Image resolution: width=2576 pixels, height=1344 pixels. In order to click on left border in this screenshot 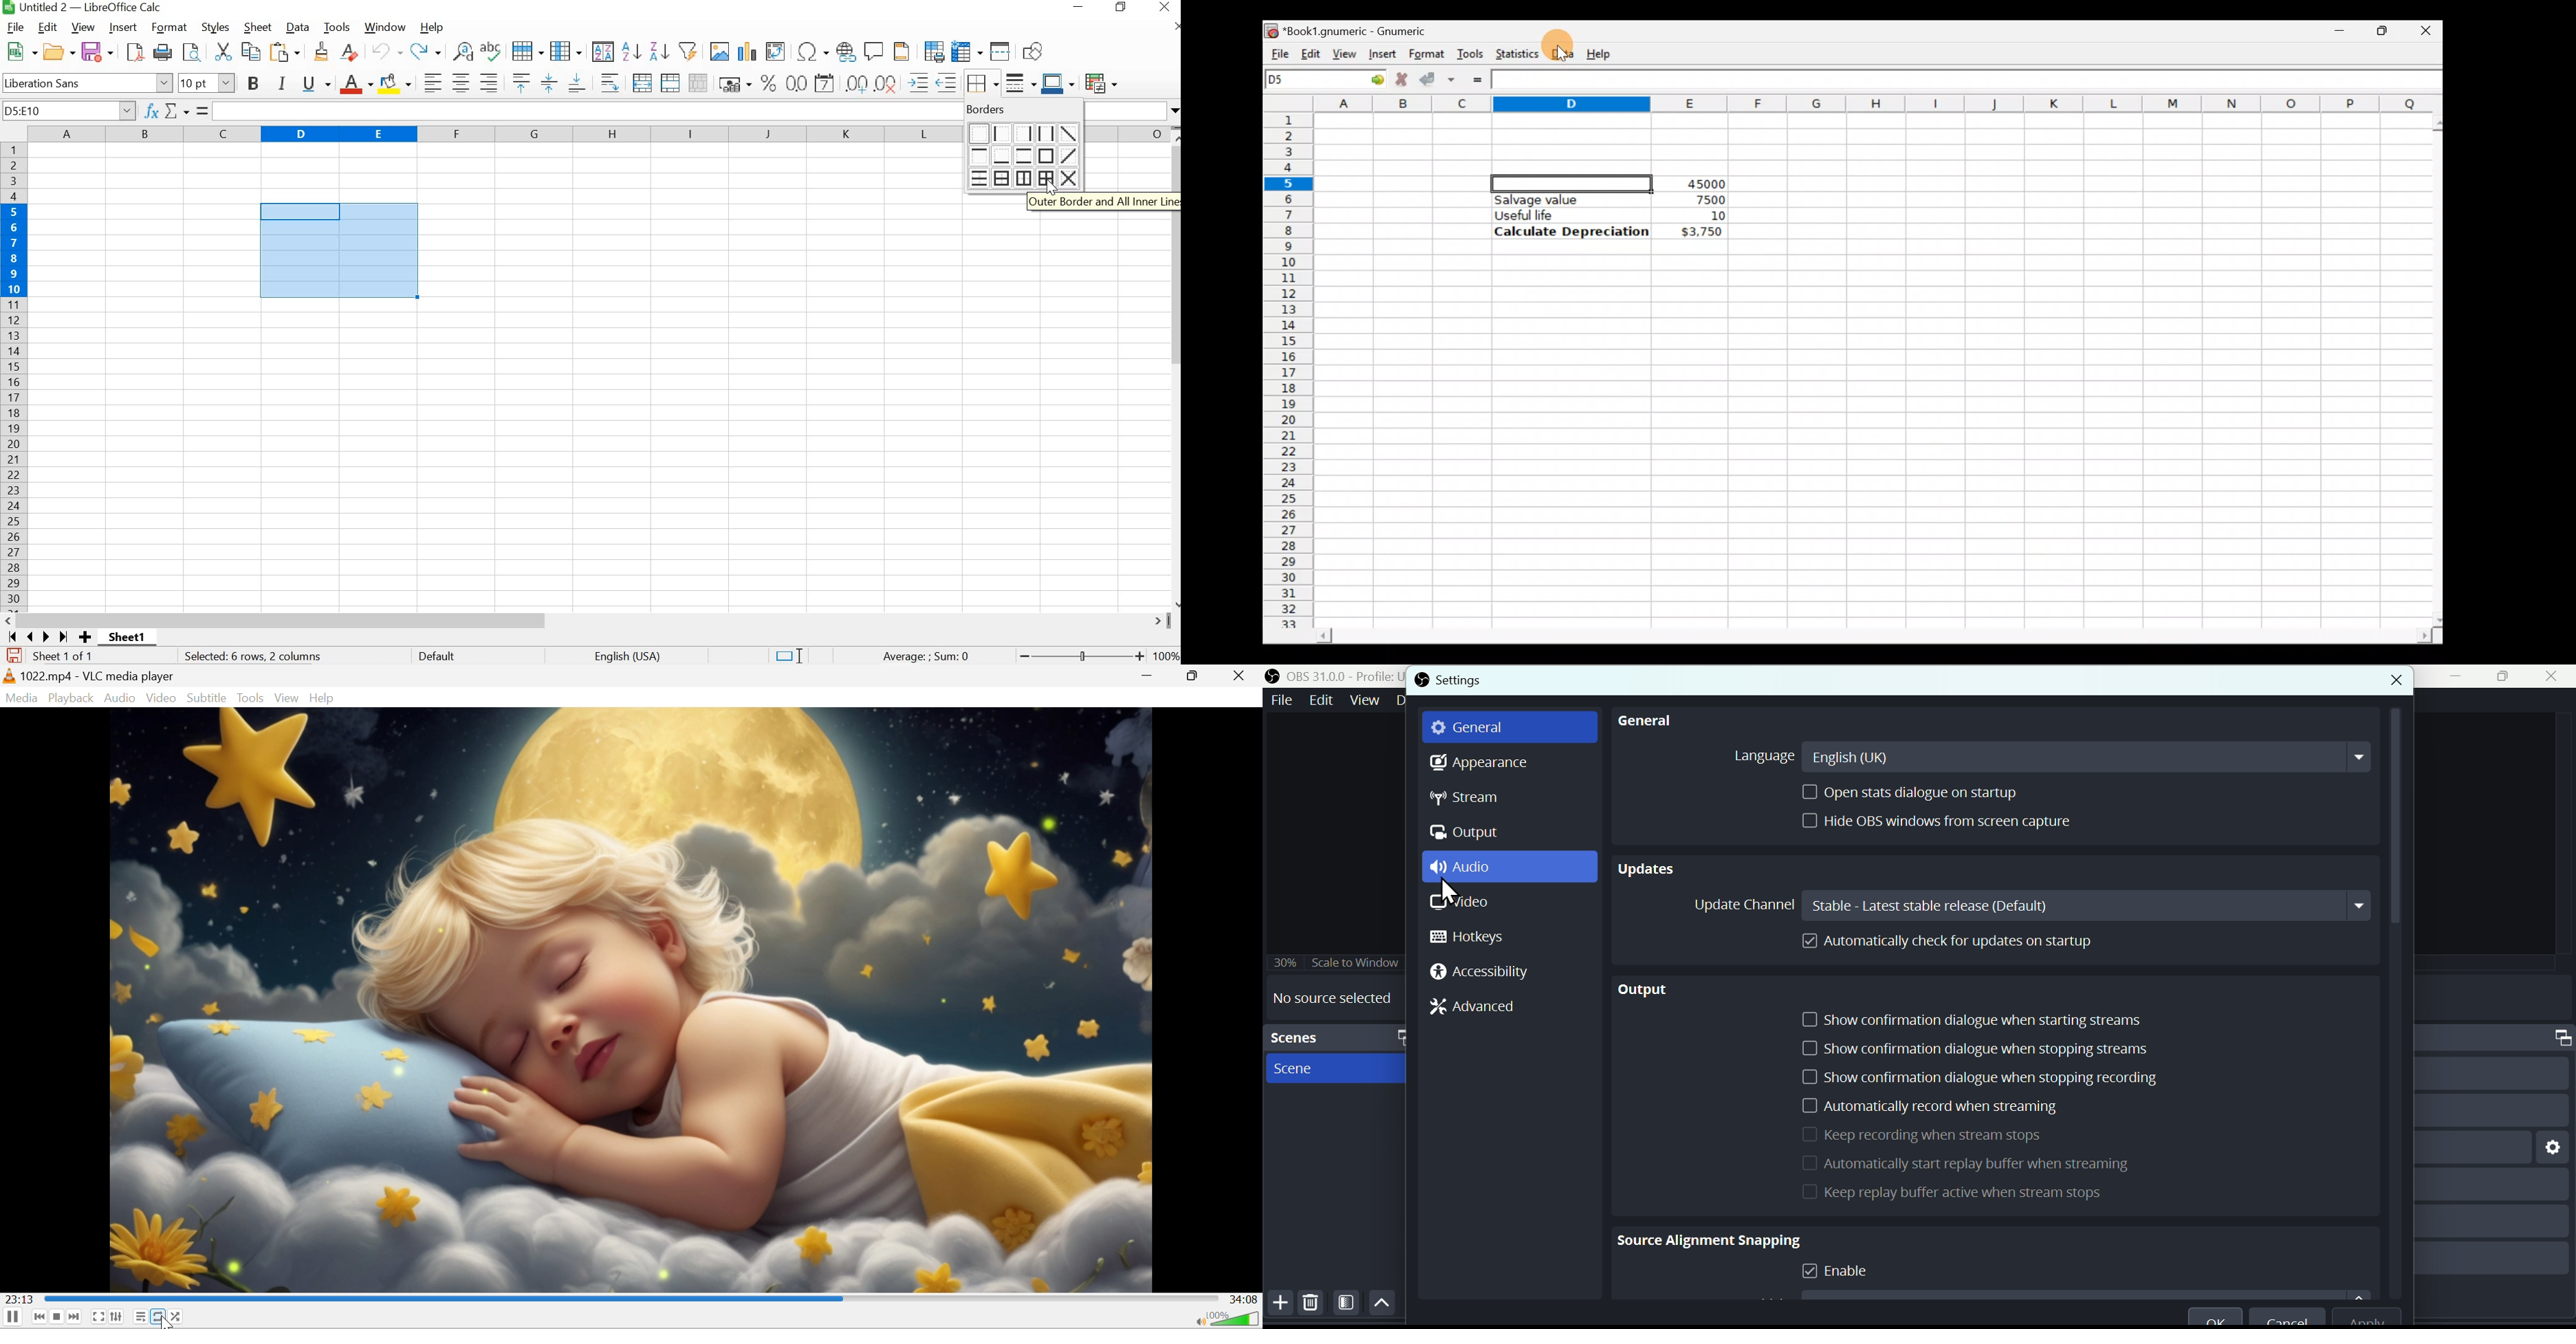, I will do `click(1003, 132)`.